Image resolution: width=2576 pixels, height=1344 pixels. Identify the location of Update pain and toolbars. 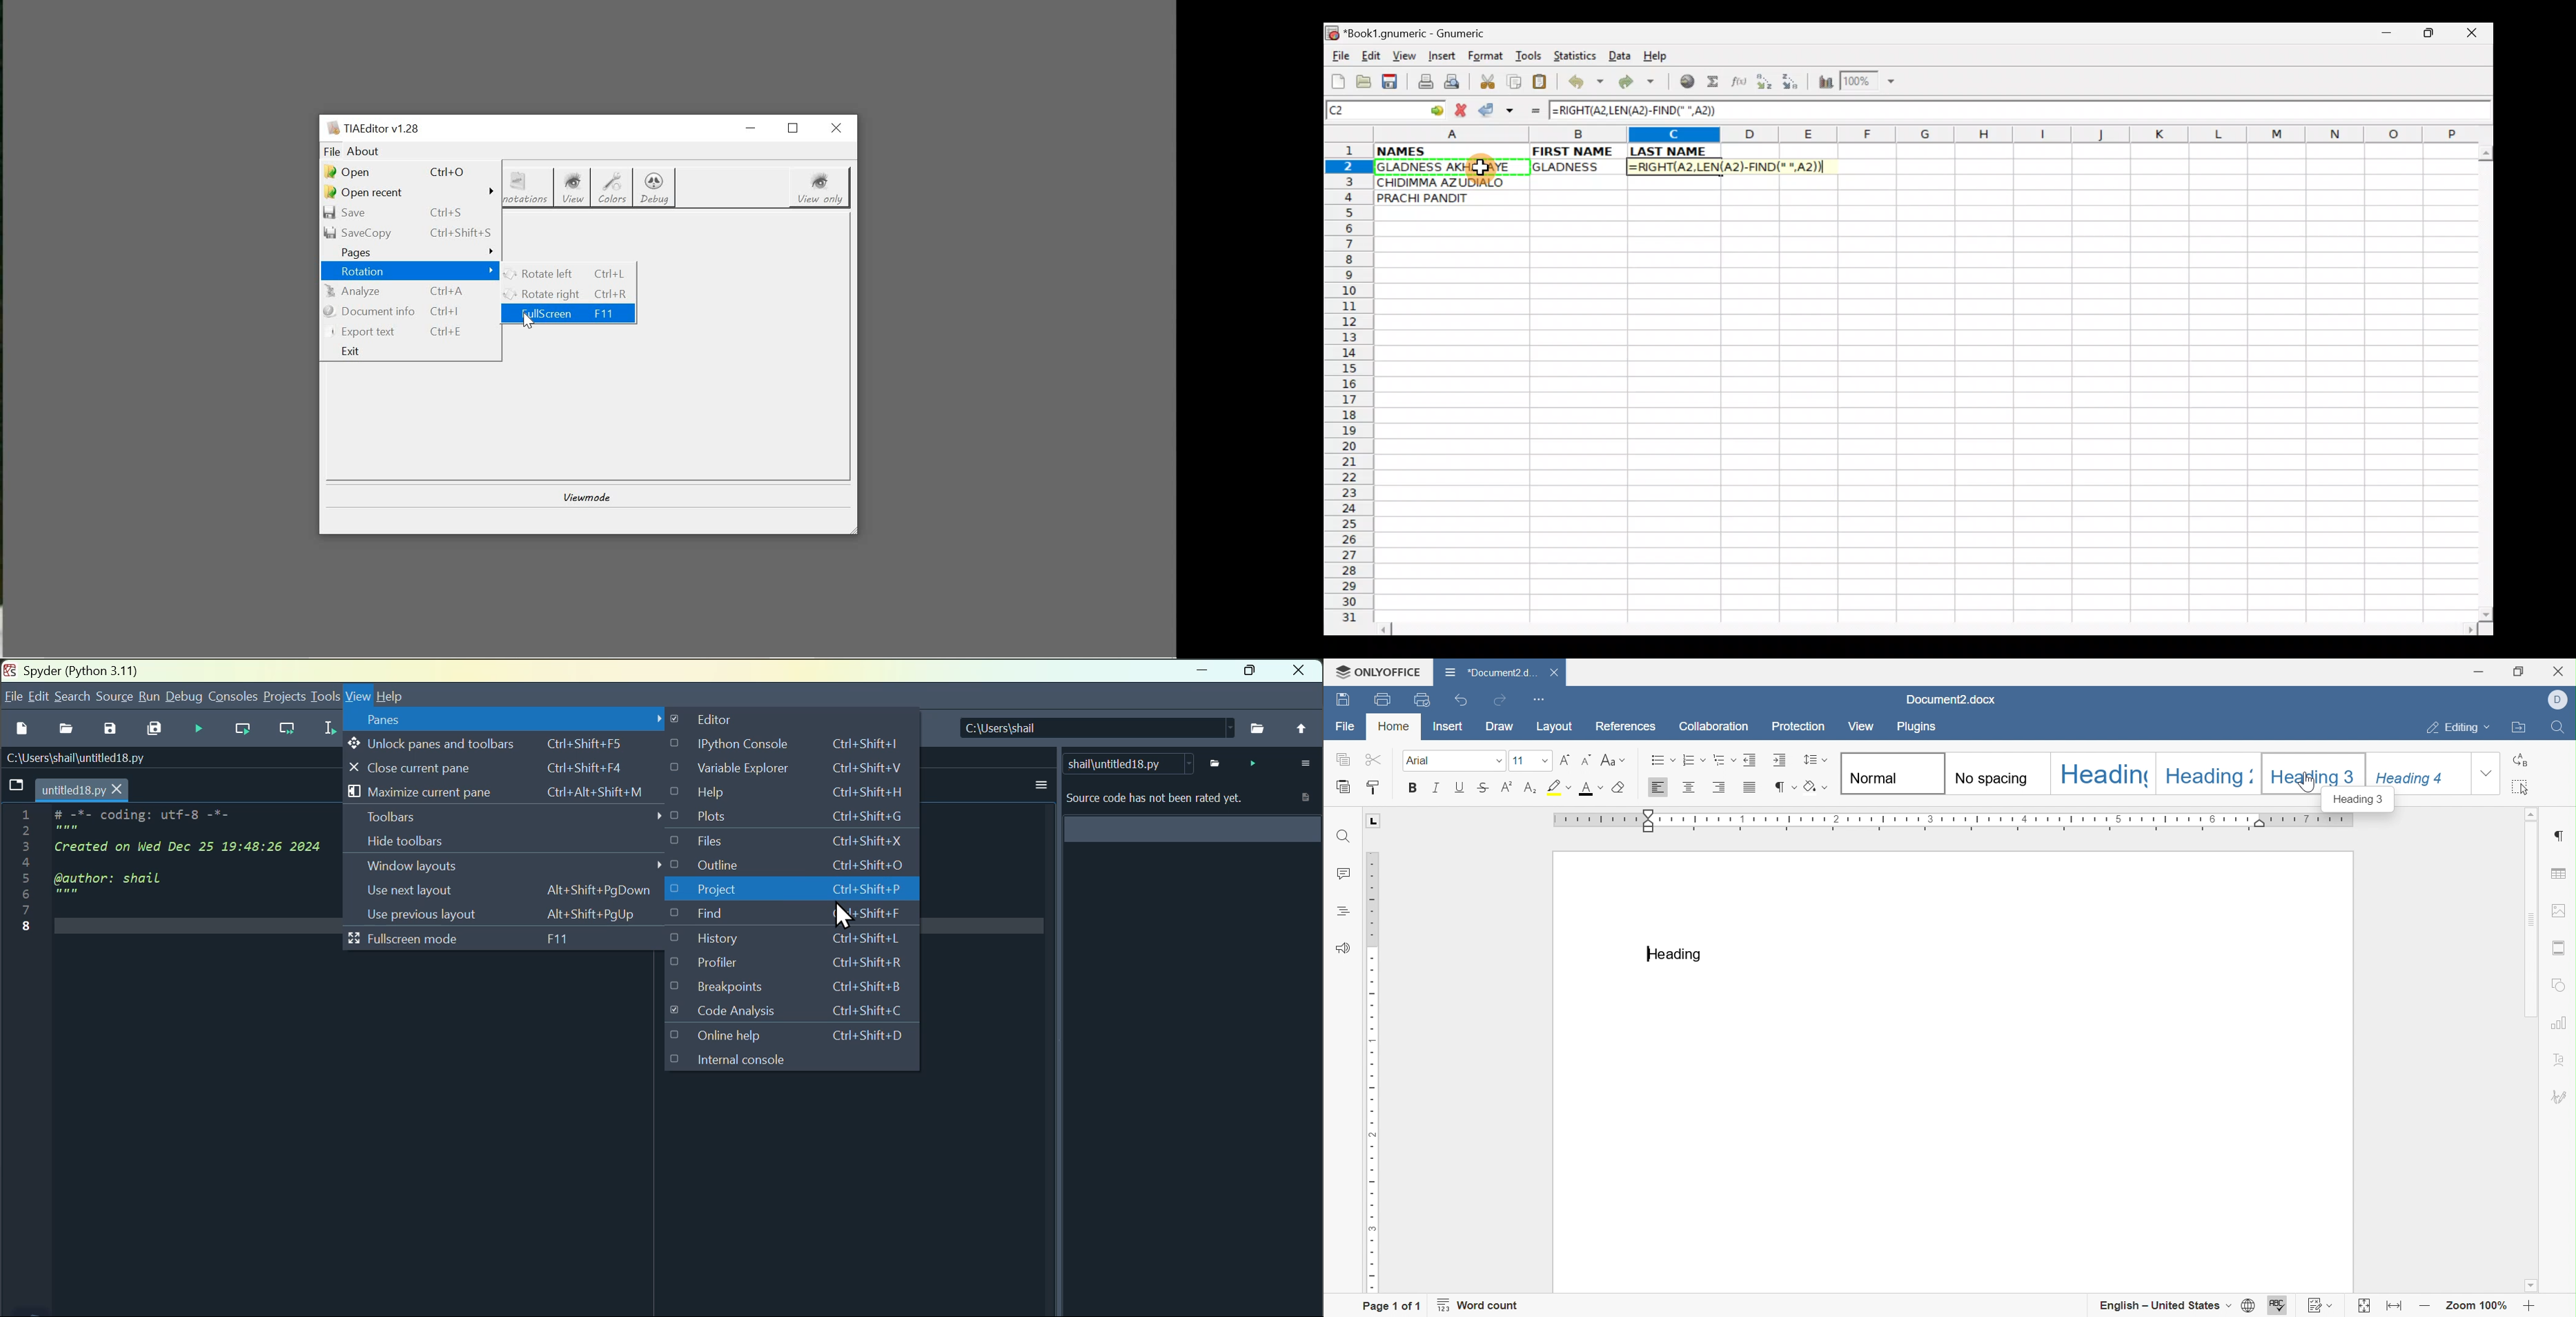
(484, 743).